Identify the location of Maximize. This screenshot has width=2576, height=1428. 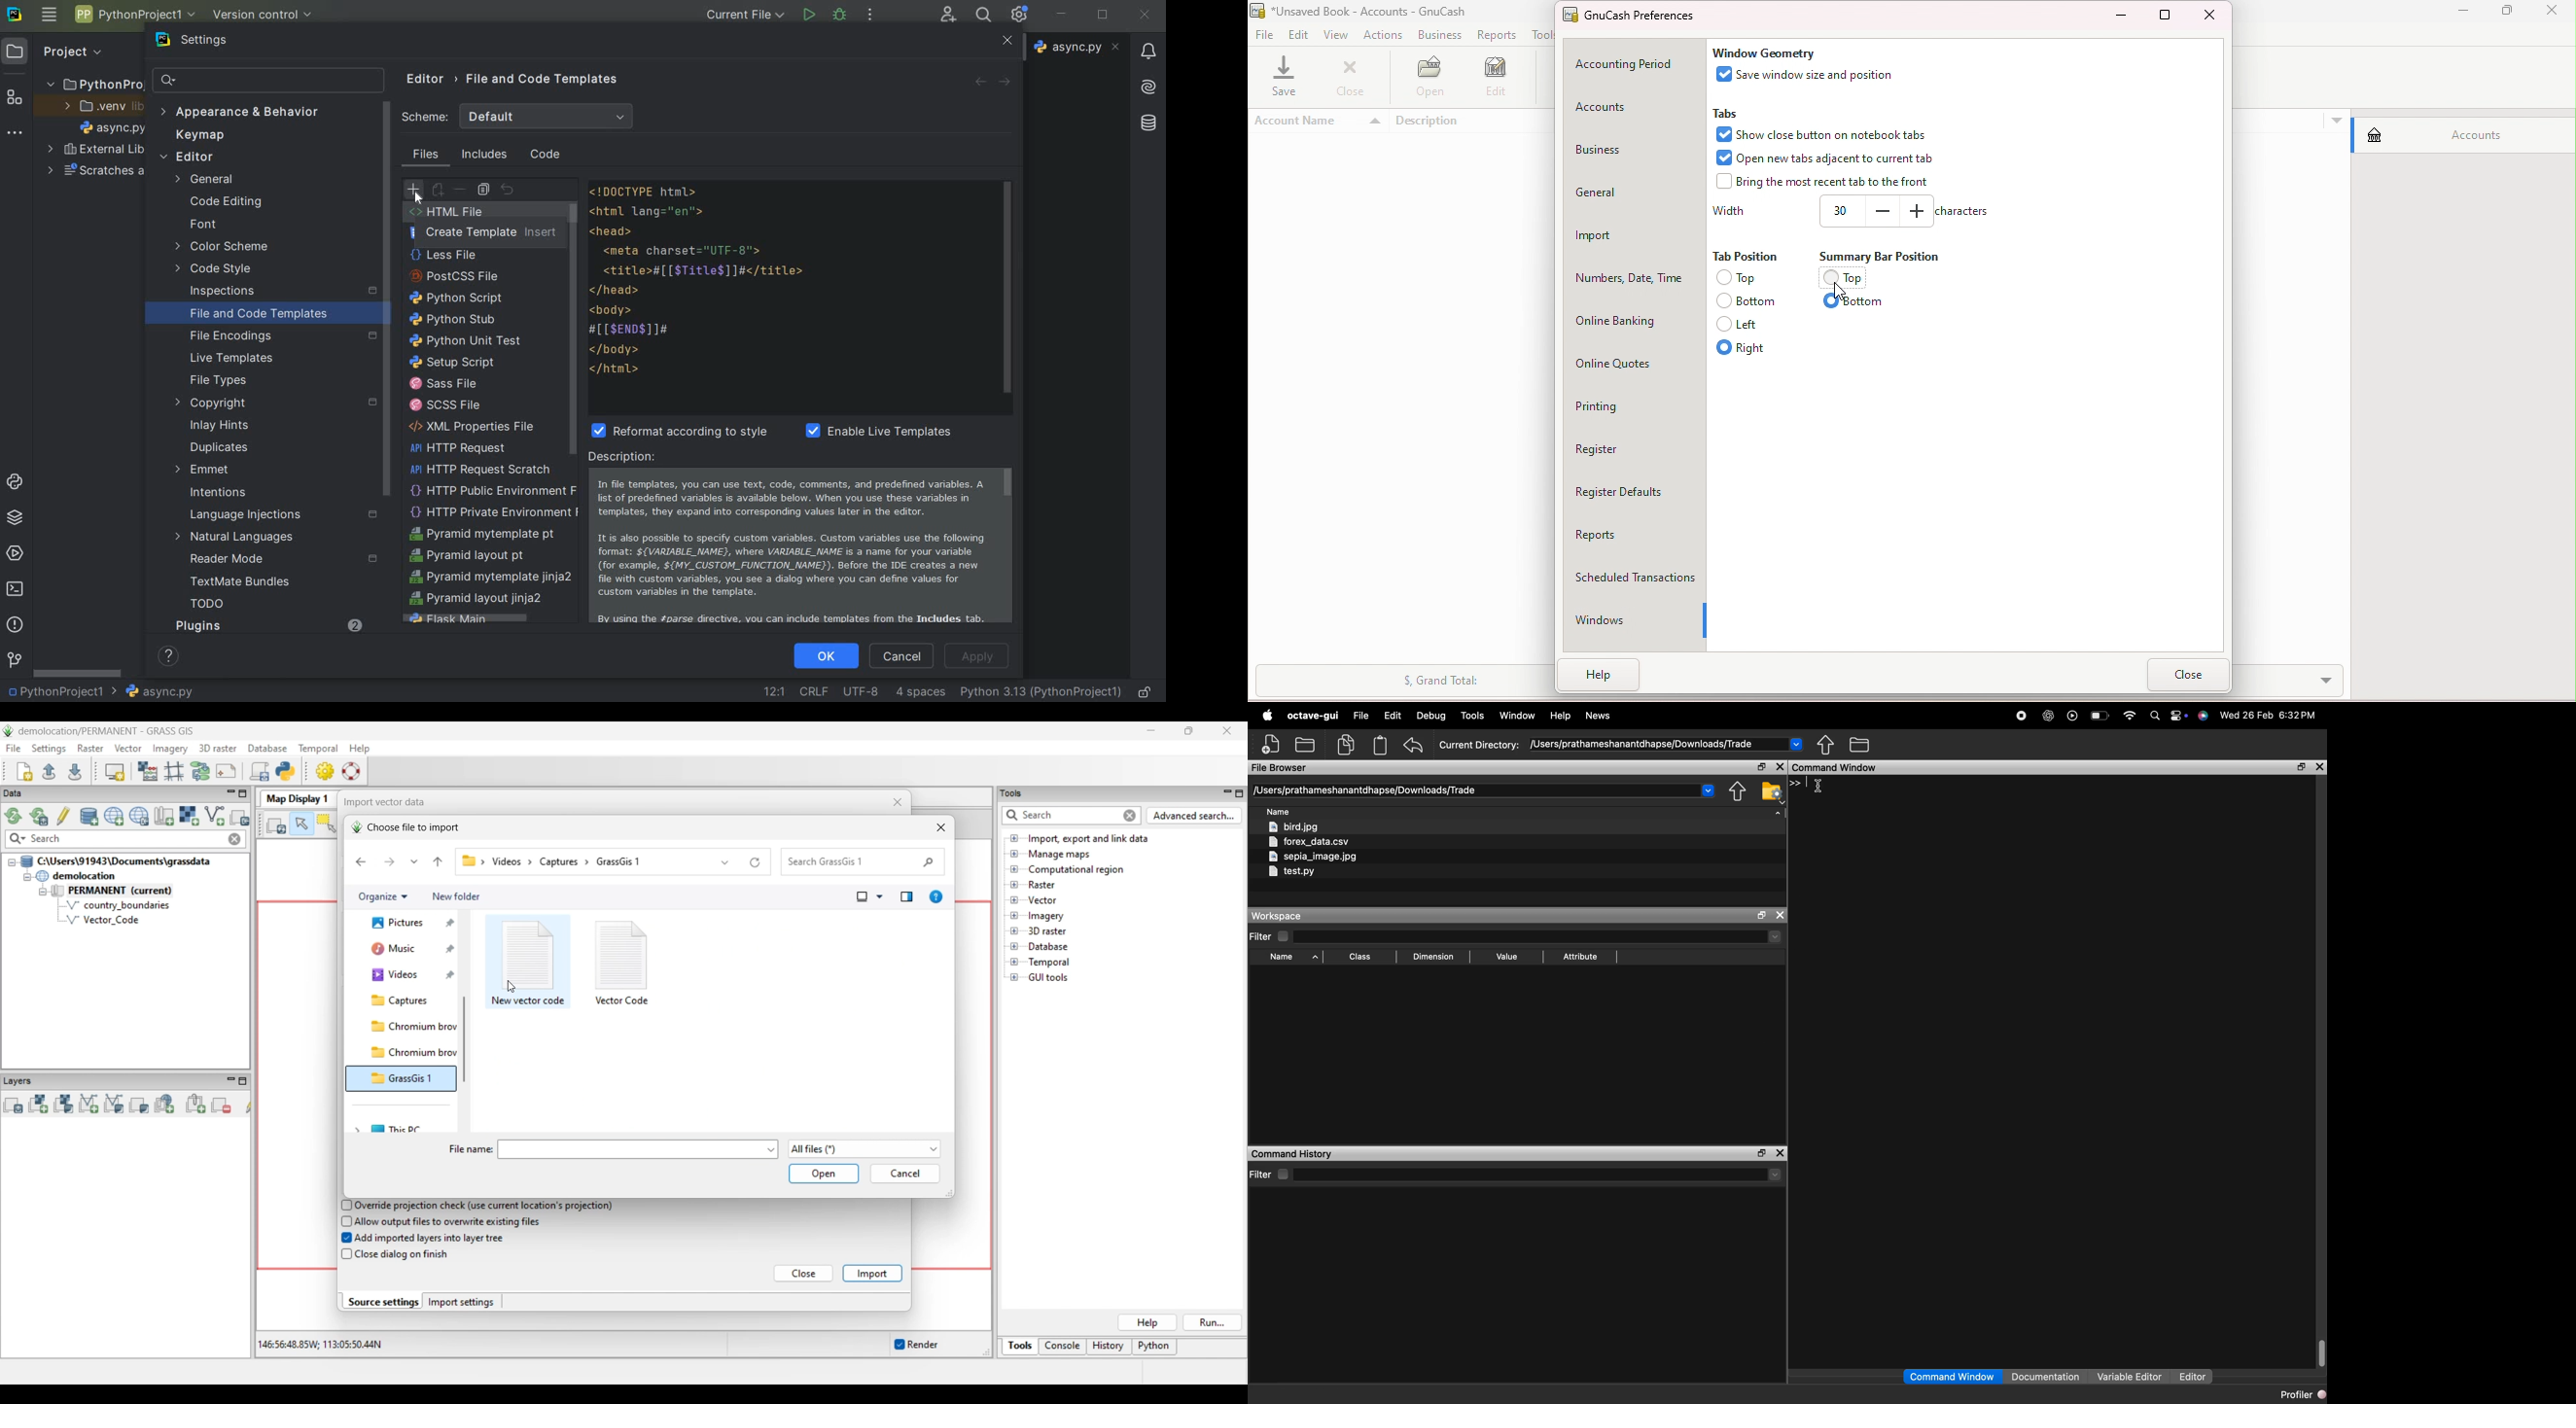
(2514, 14).